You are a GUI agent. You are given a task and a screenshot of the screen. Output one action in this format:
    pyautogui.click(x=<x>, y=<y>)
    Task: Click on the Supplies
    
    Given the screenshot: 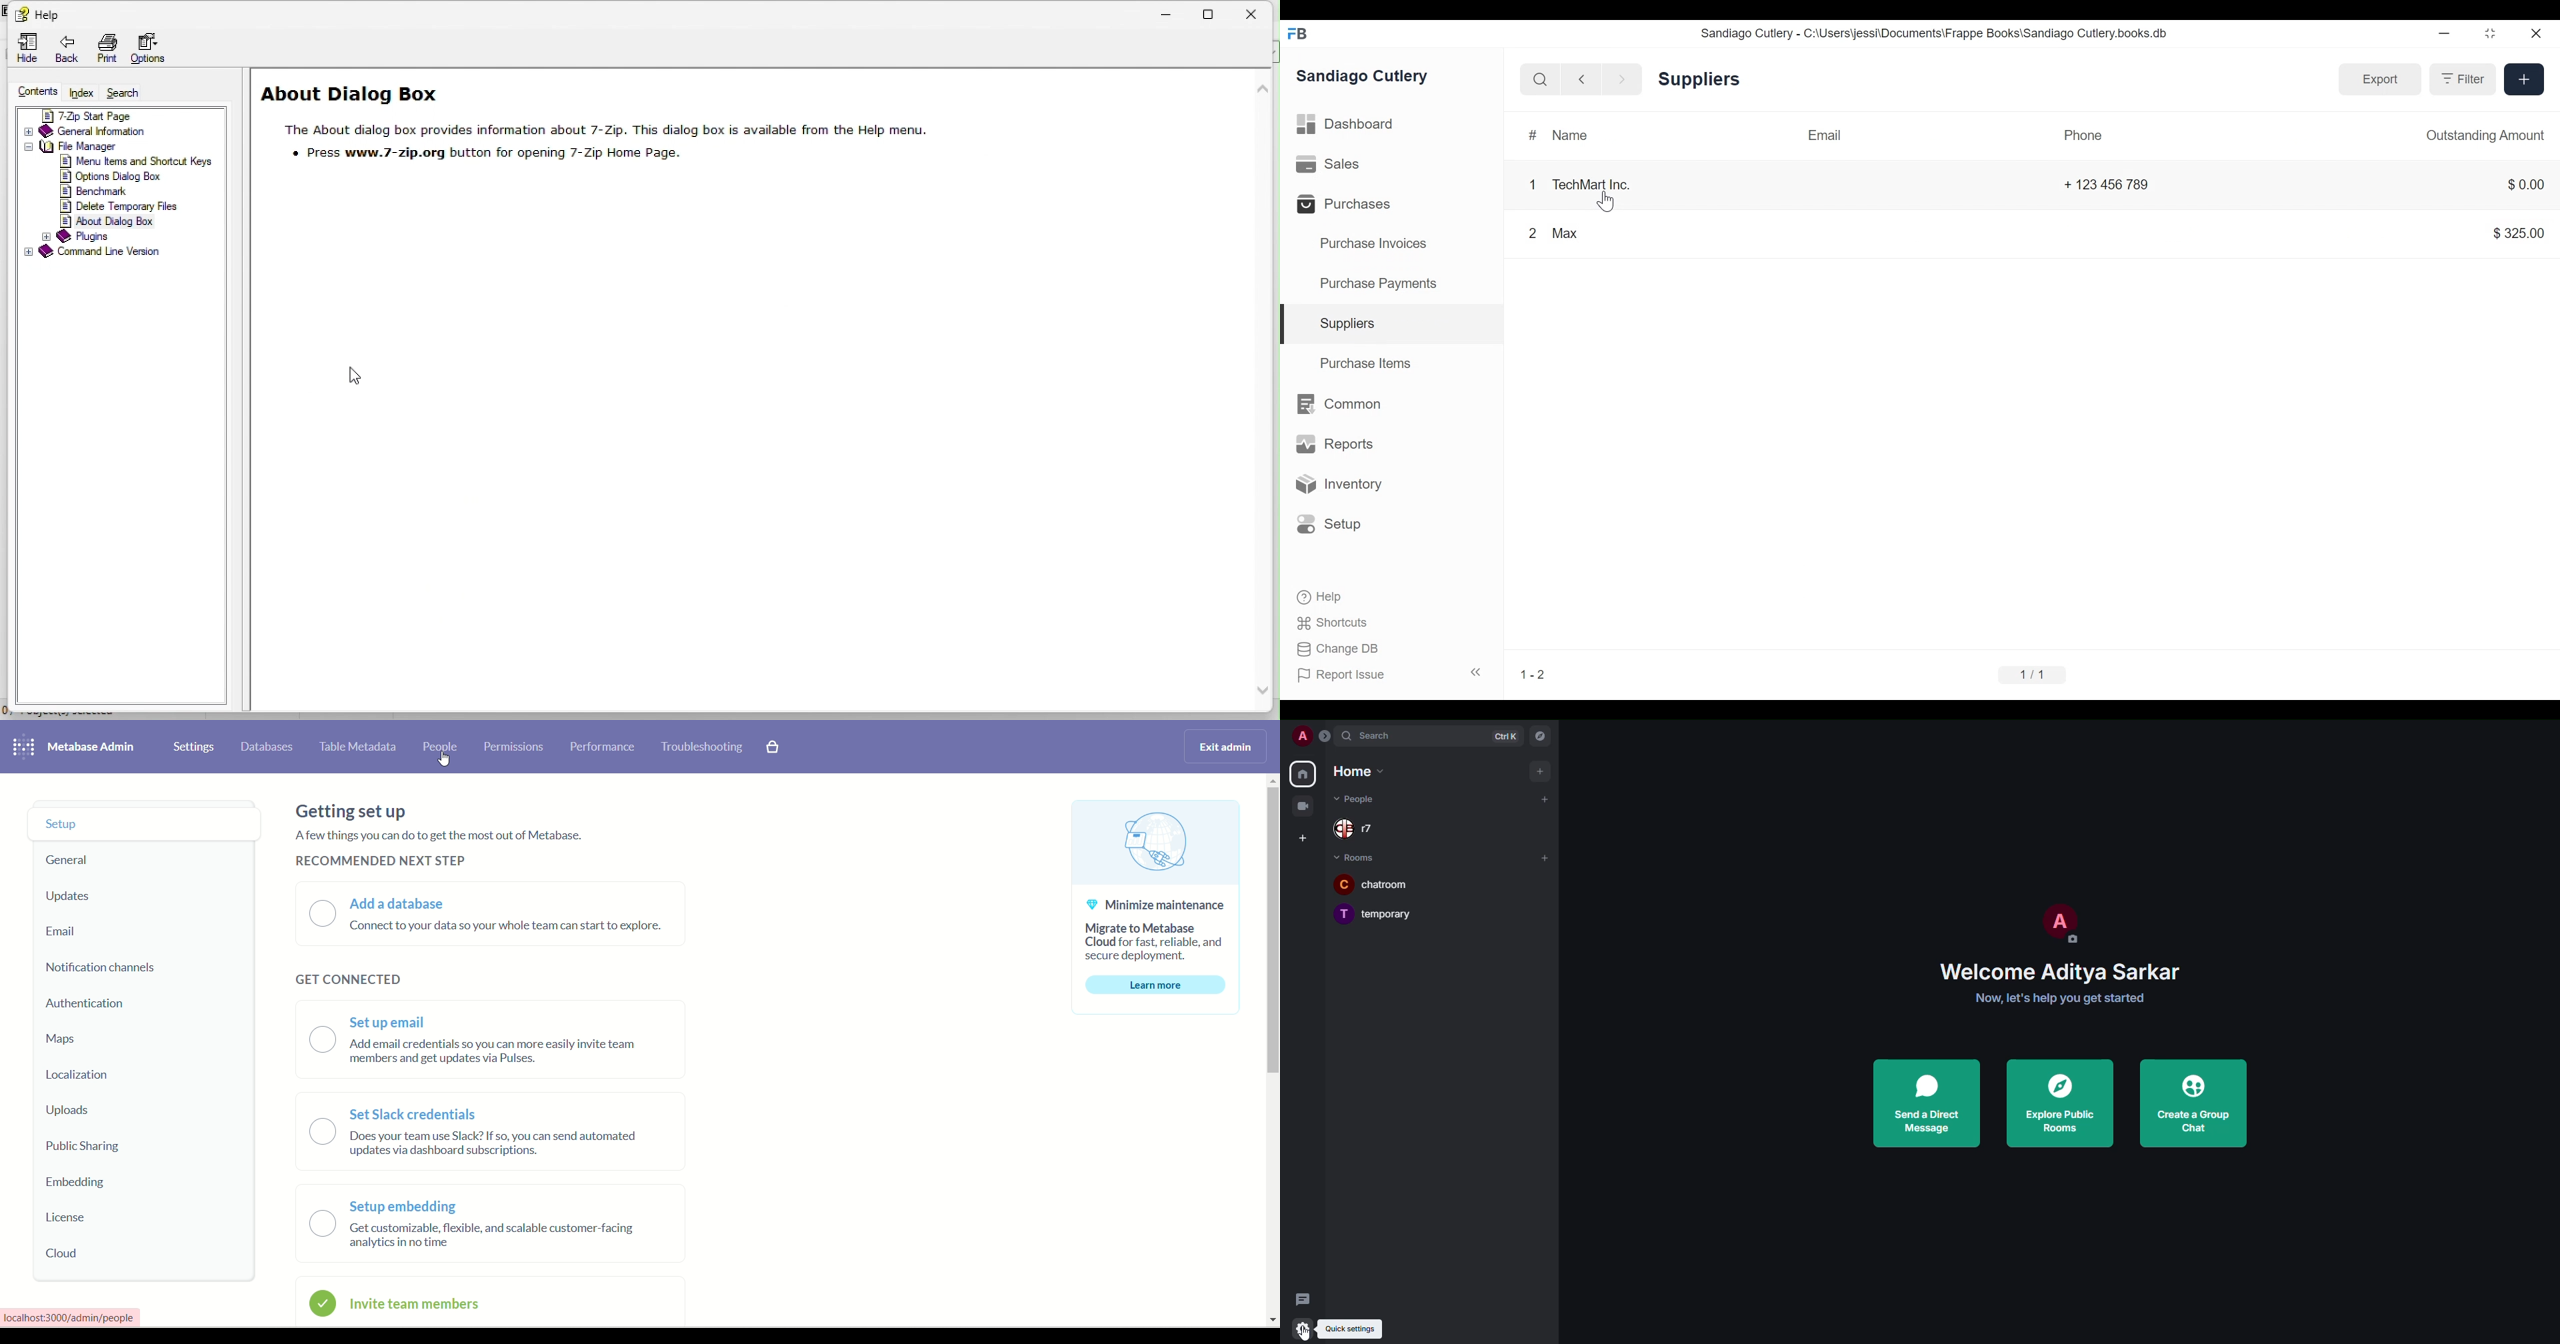 What is the action you would take?
    pyautogui.click(x=1352, y=323)
    